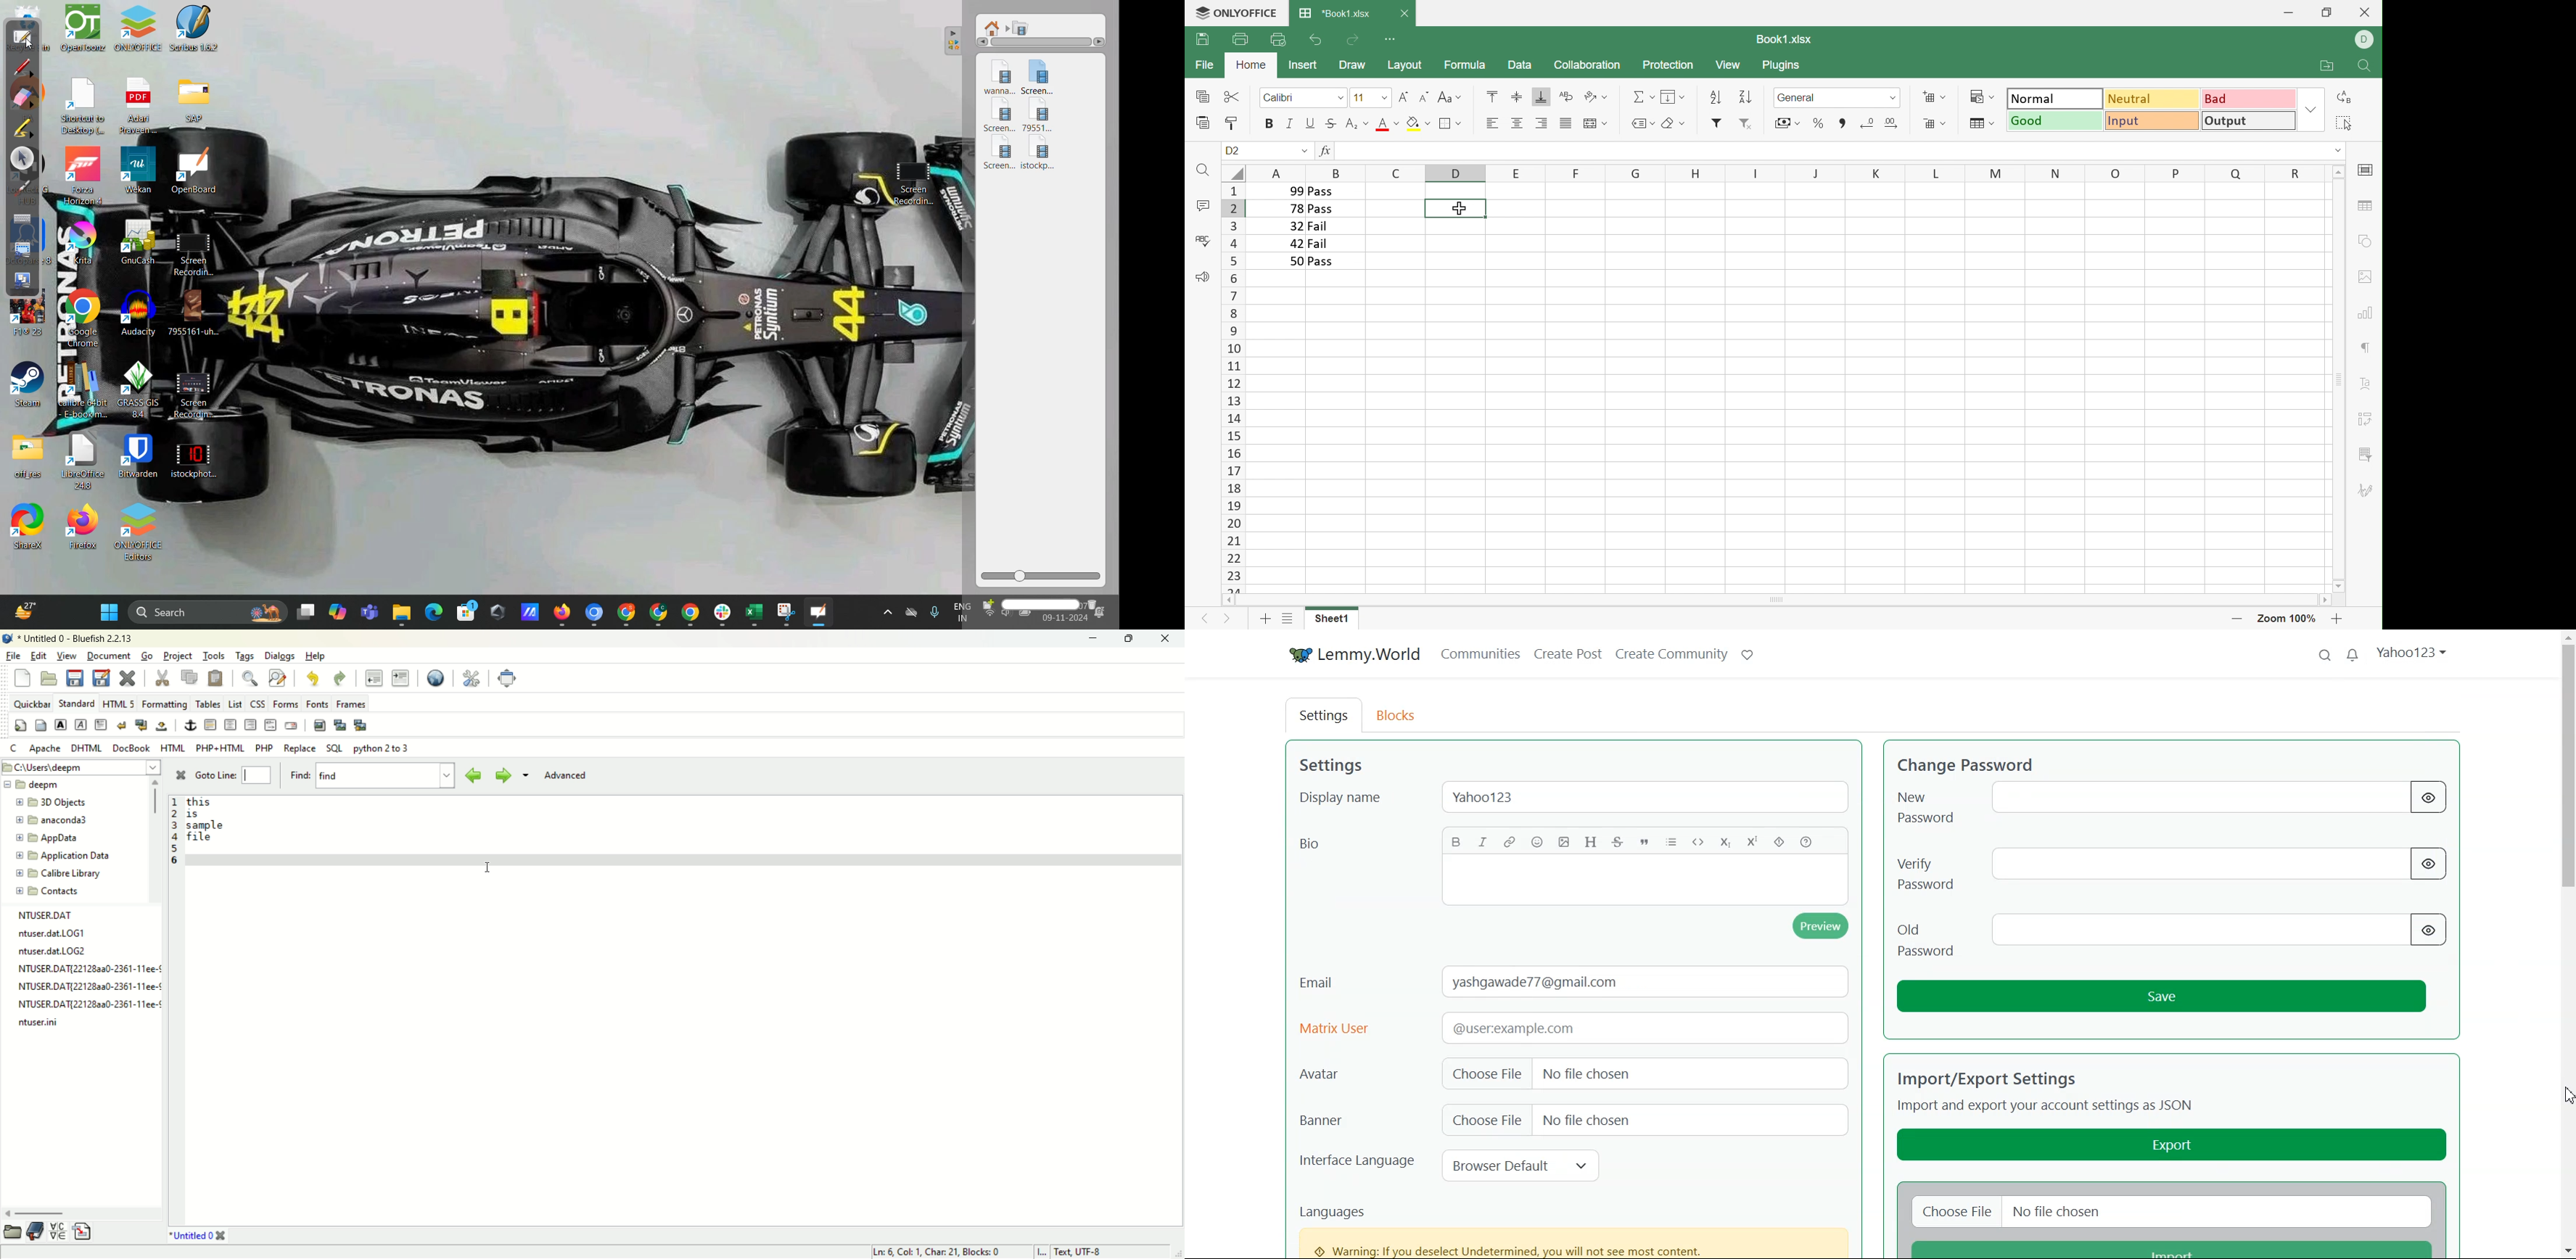 This screenshot has width=2576, height=1260. Describe the element at coordinates (2345, 122) in the screenshot. I see `Select all` at that location.